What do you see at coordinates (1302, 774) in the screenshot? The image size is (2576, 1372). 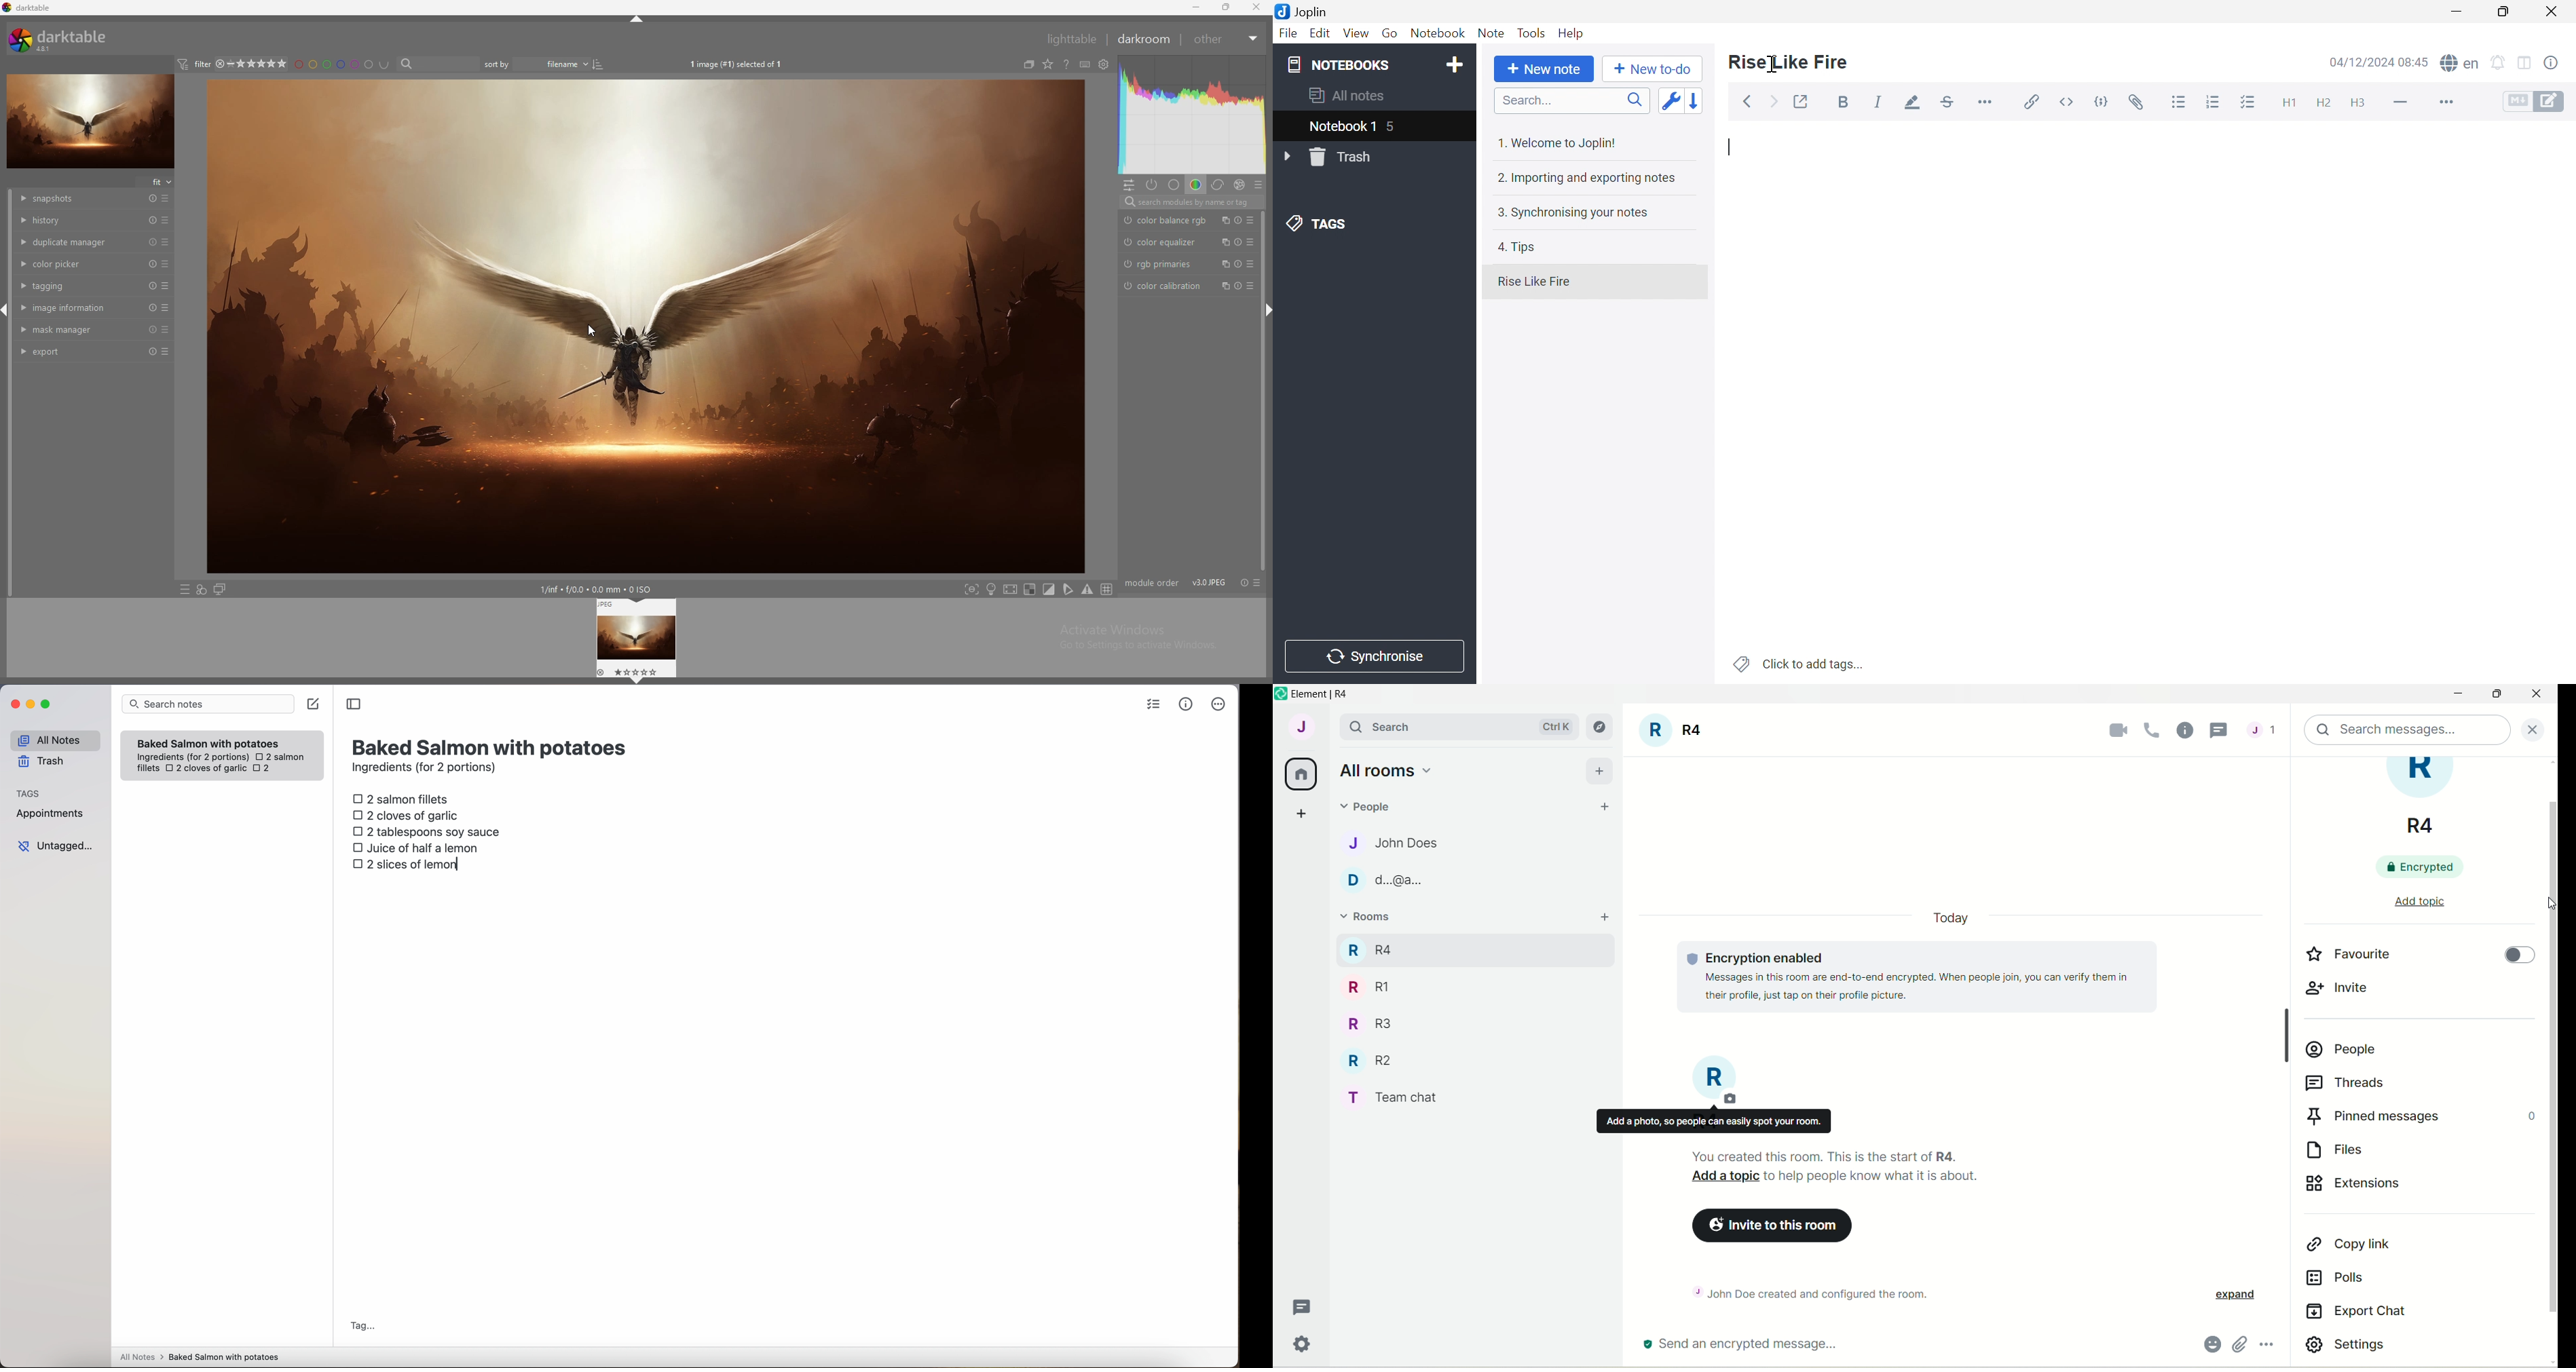 I see `all rooms` at bounding box center [1302, 774].